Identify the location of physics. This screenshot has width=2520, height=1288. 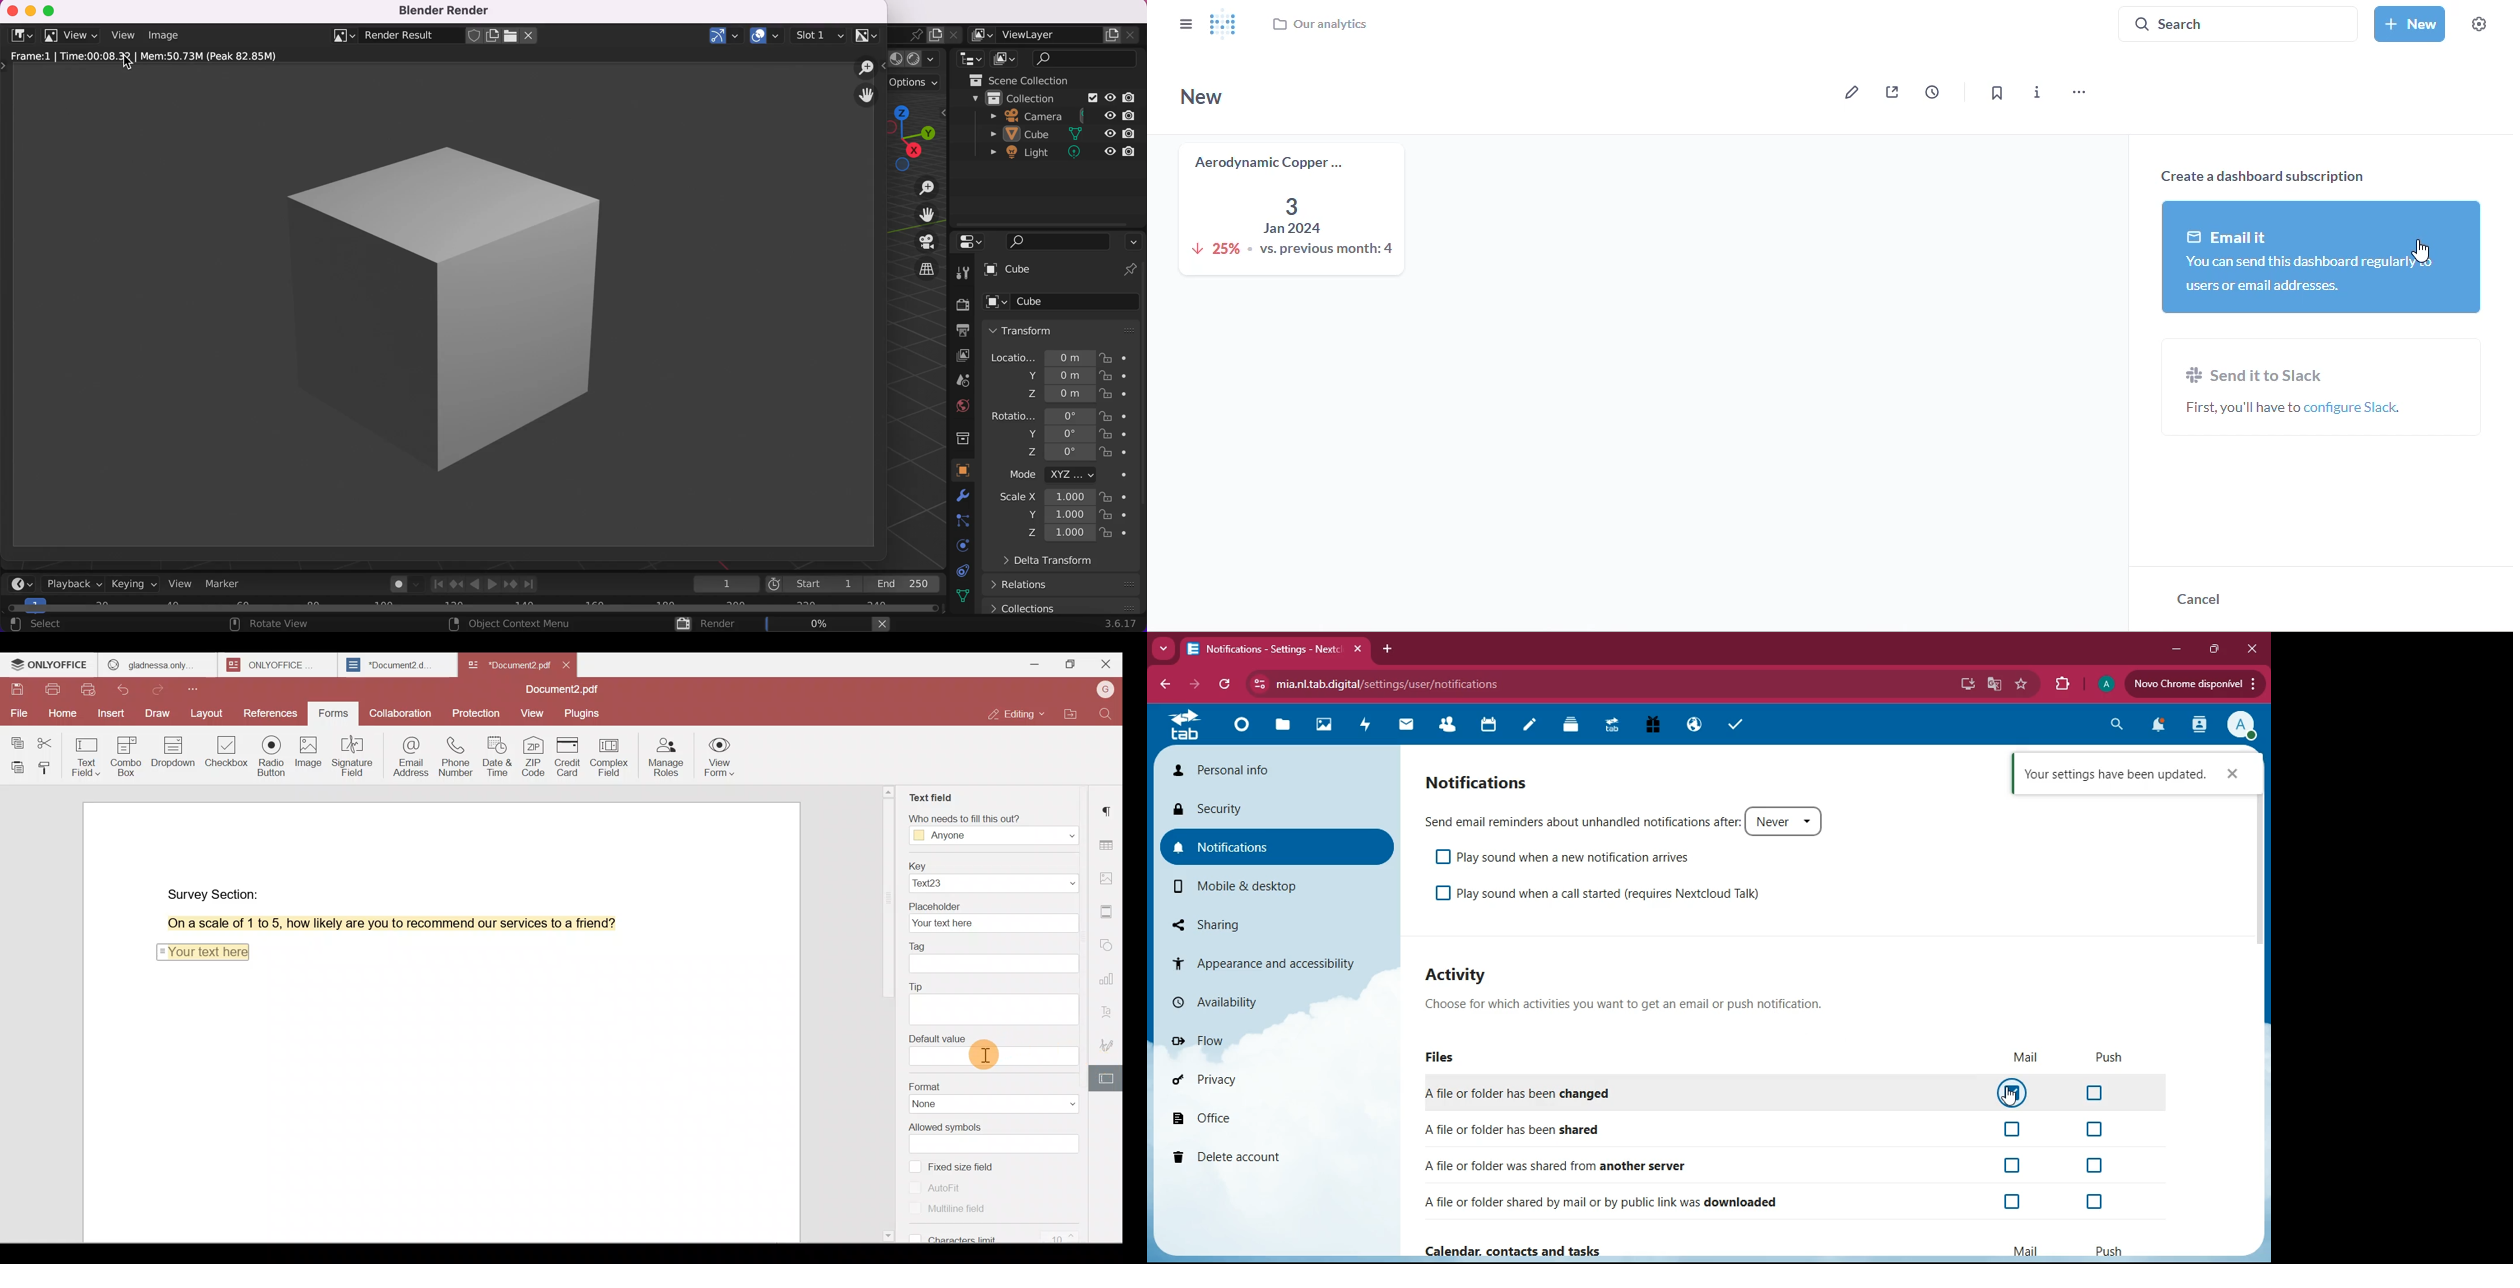
(957, 546).